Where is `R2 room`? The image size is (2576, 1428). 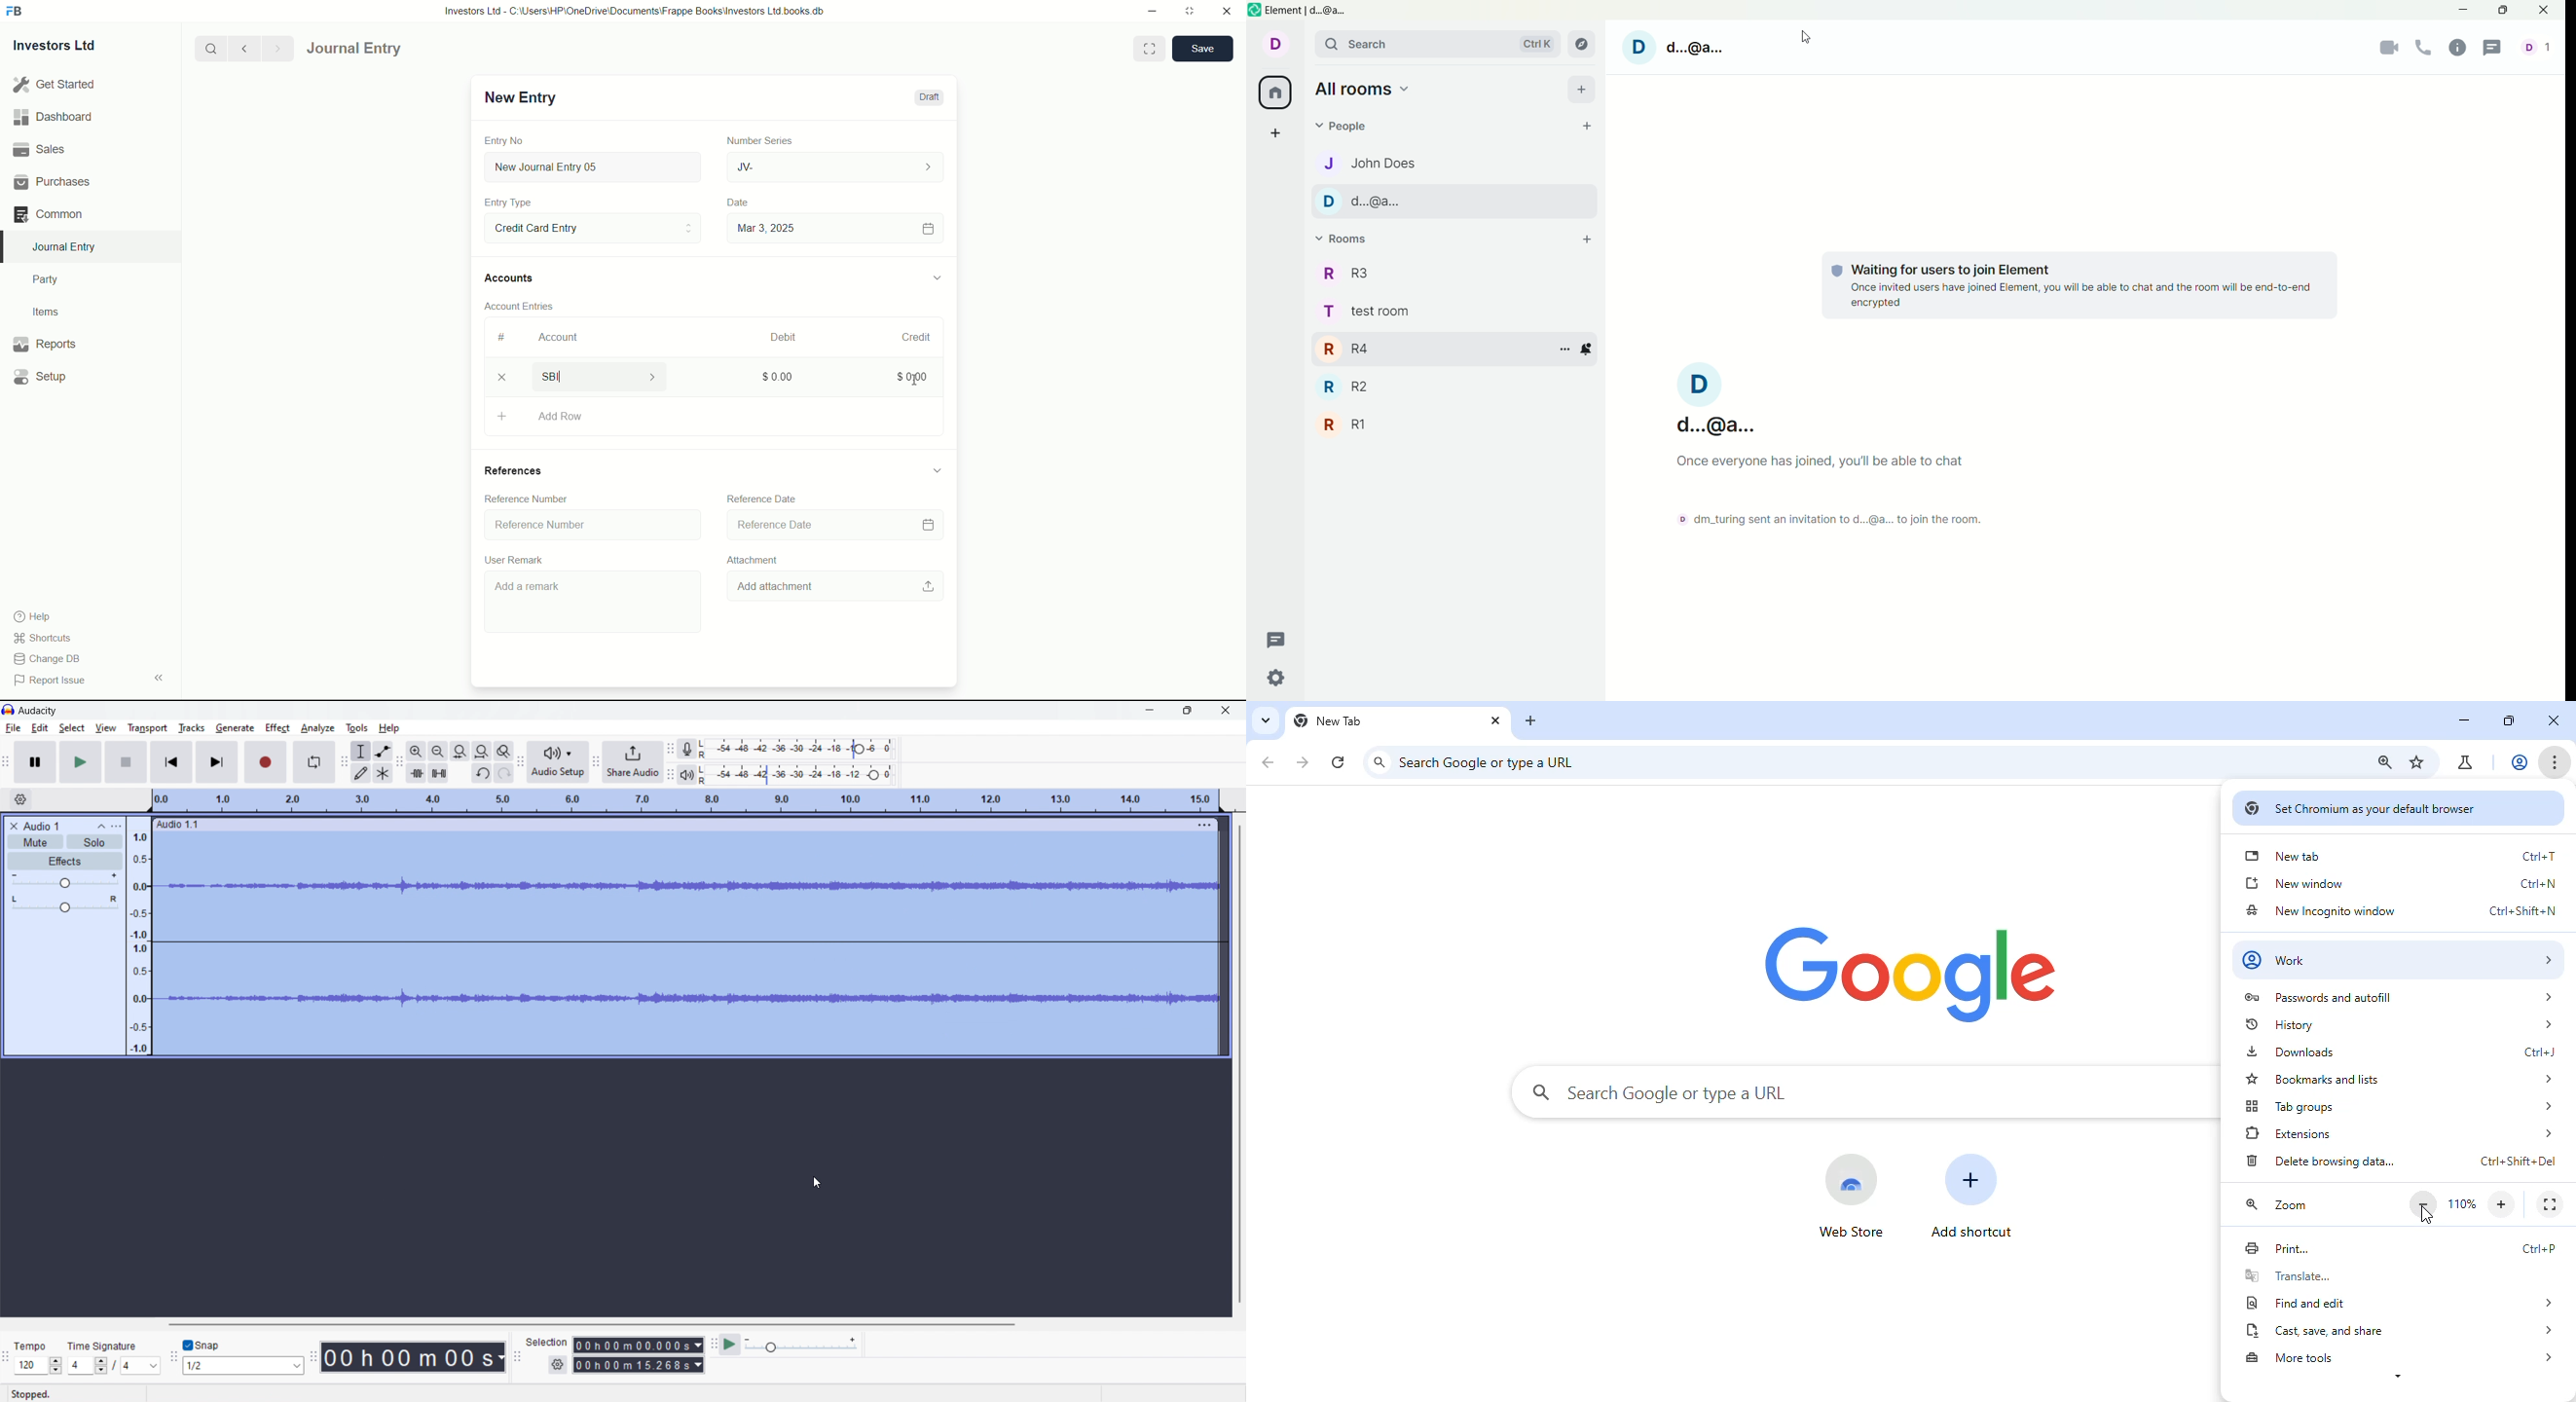
R2 room is located at coordinates (1454, 386).